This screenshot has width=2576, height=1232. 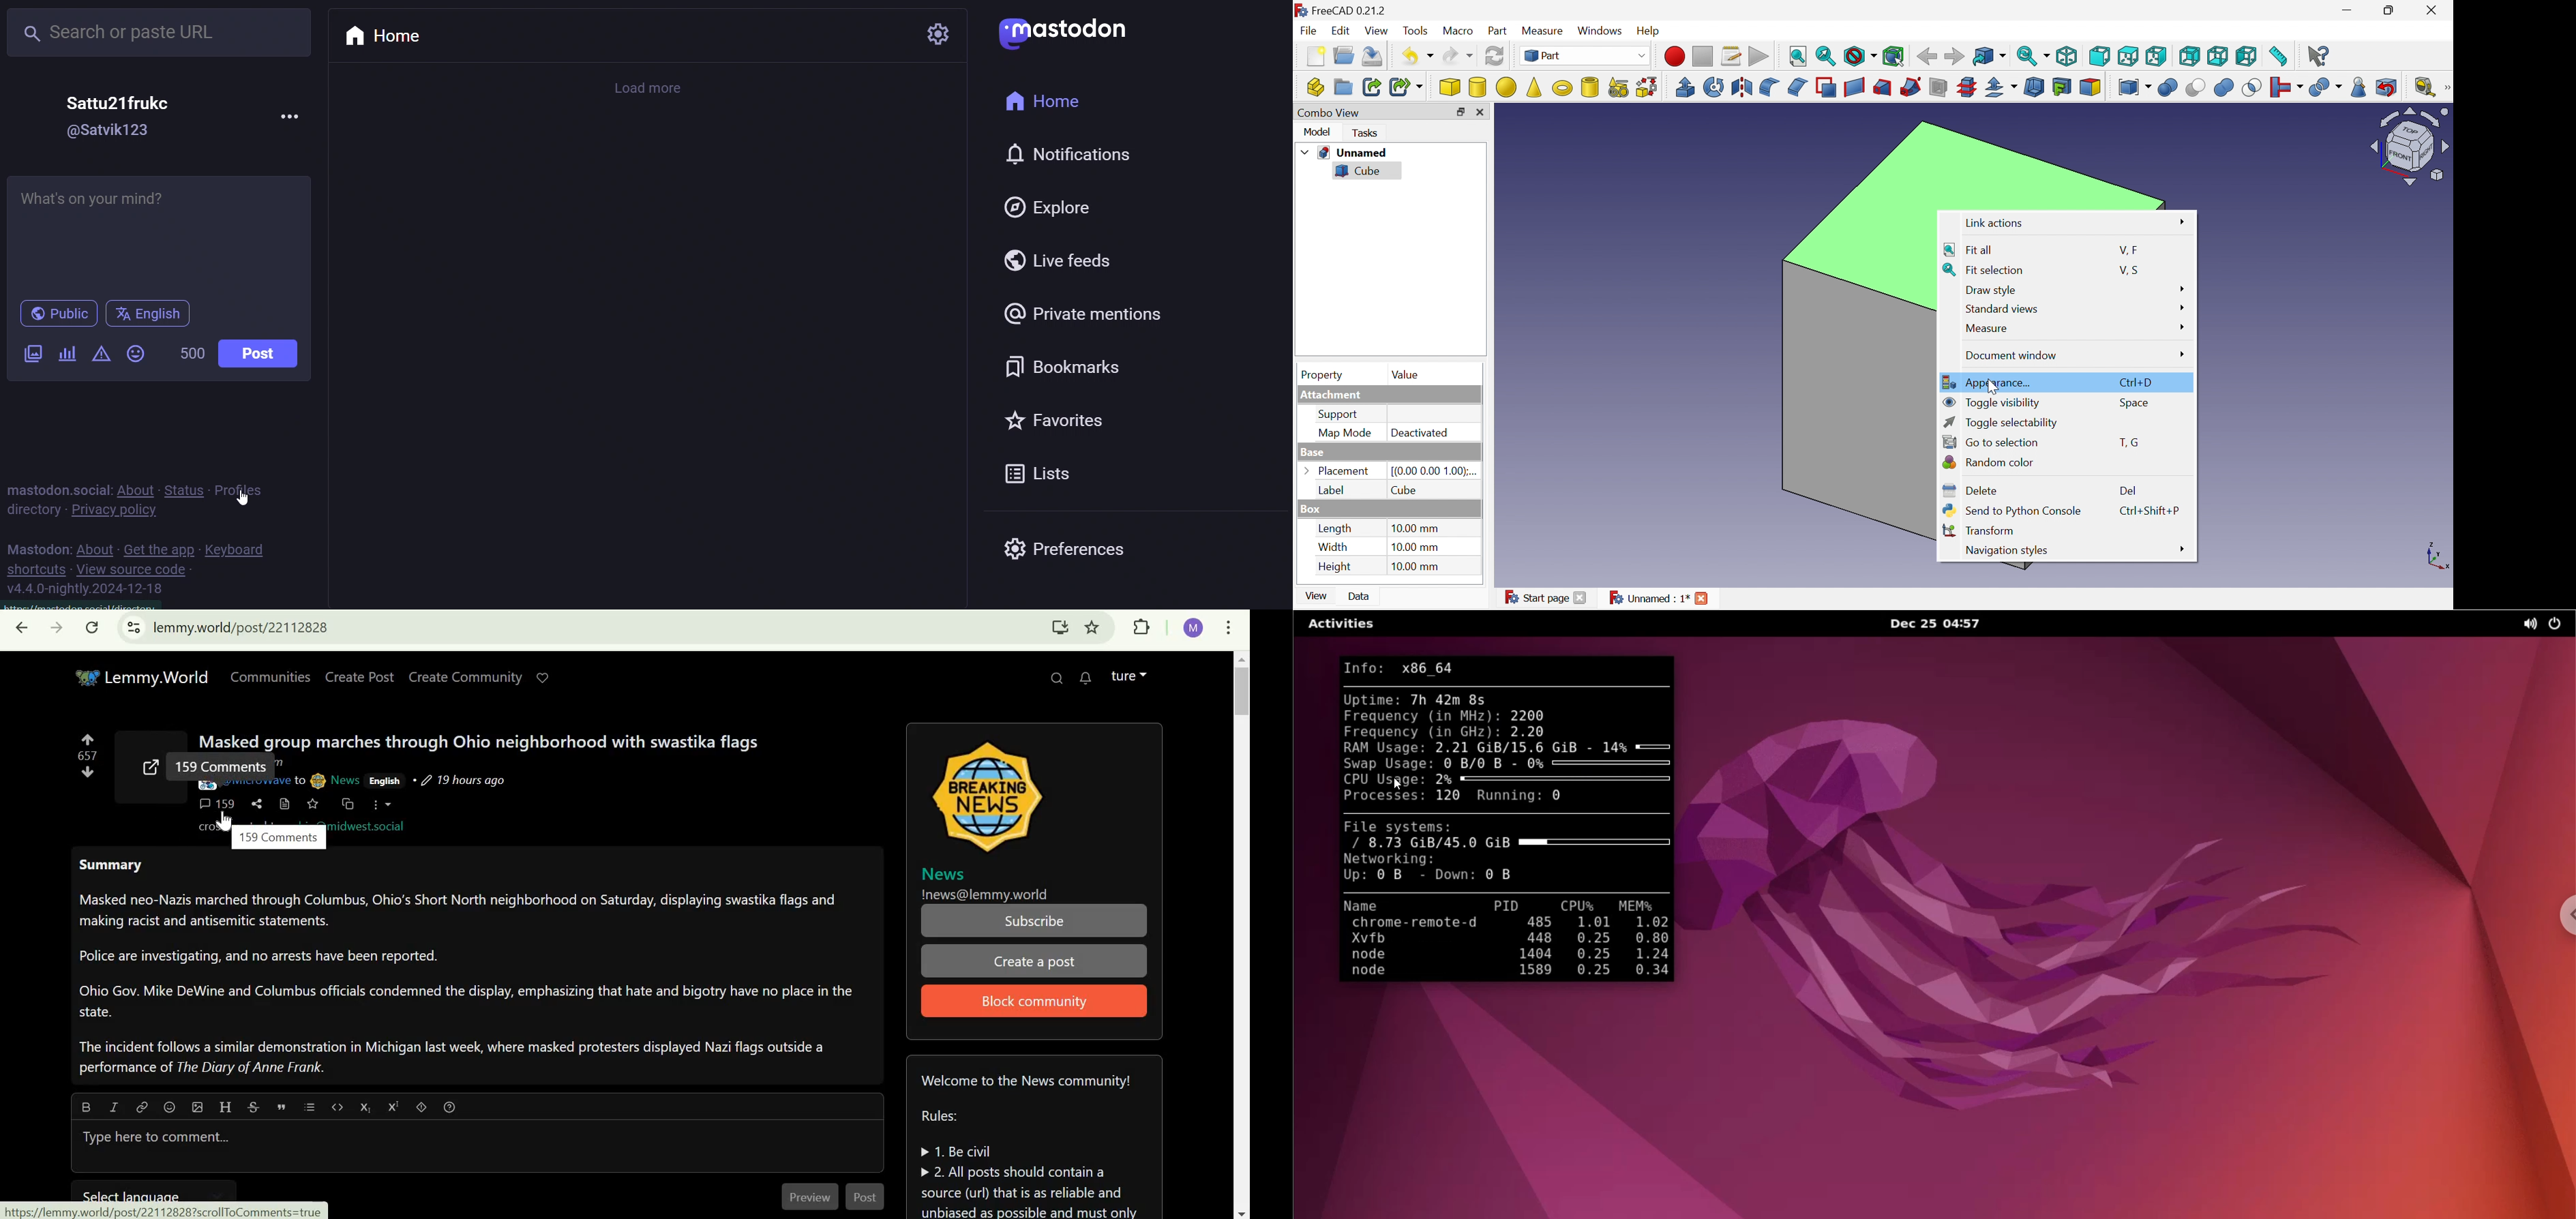 I want to click on Edit, so click(x=1341, y=29).